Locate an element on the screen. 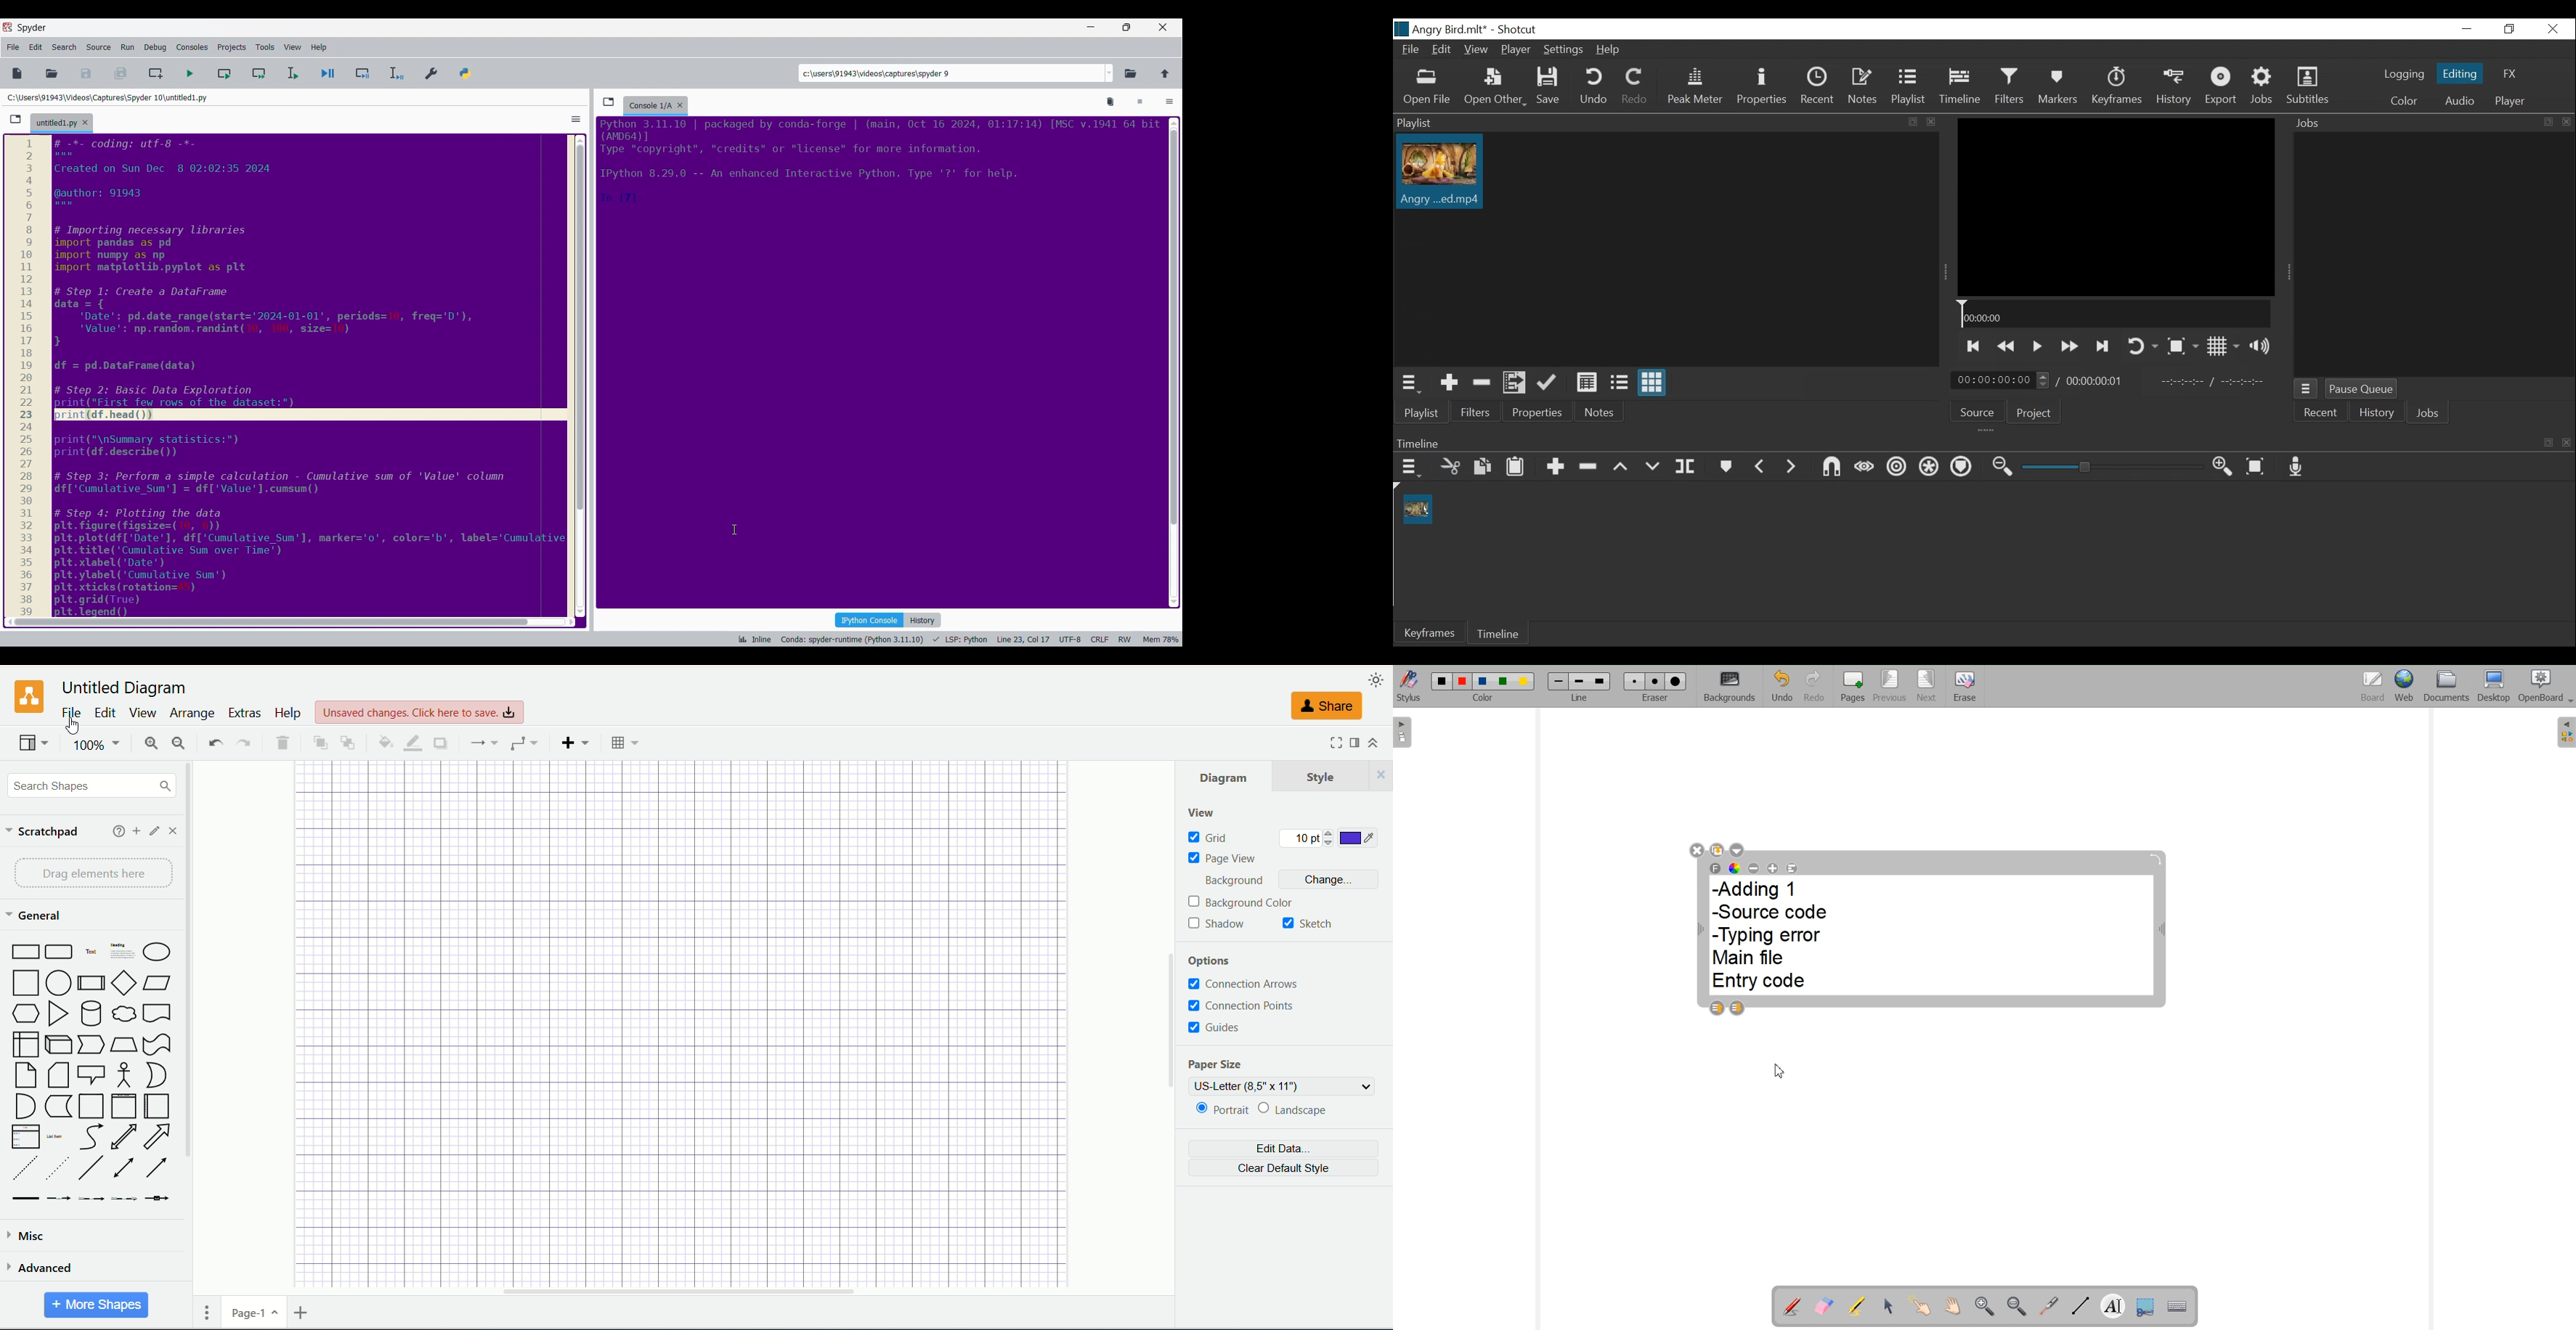 The image size is (2576, 1344). Open File is located at coordinates (1427, 89).